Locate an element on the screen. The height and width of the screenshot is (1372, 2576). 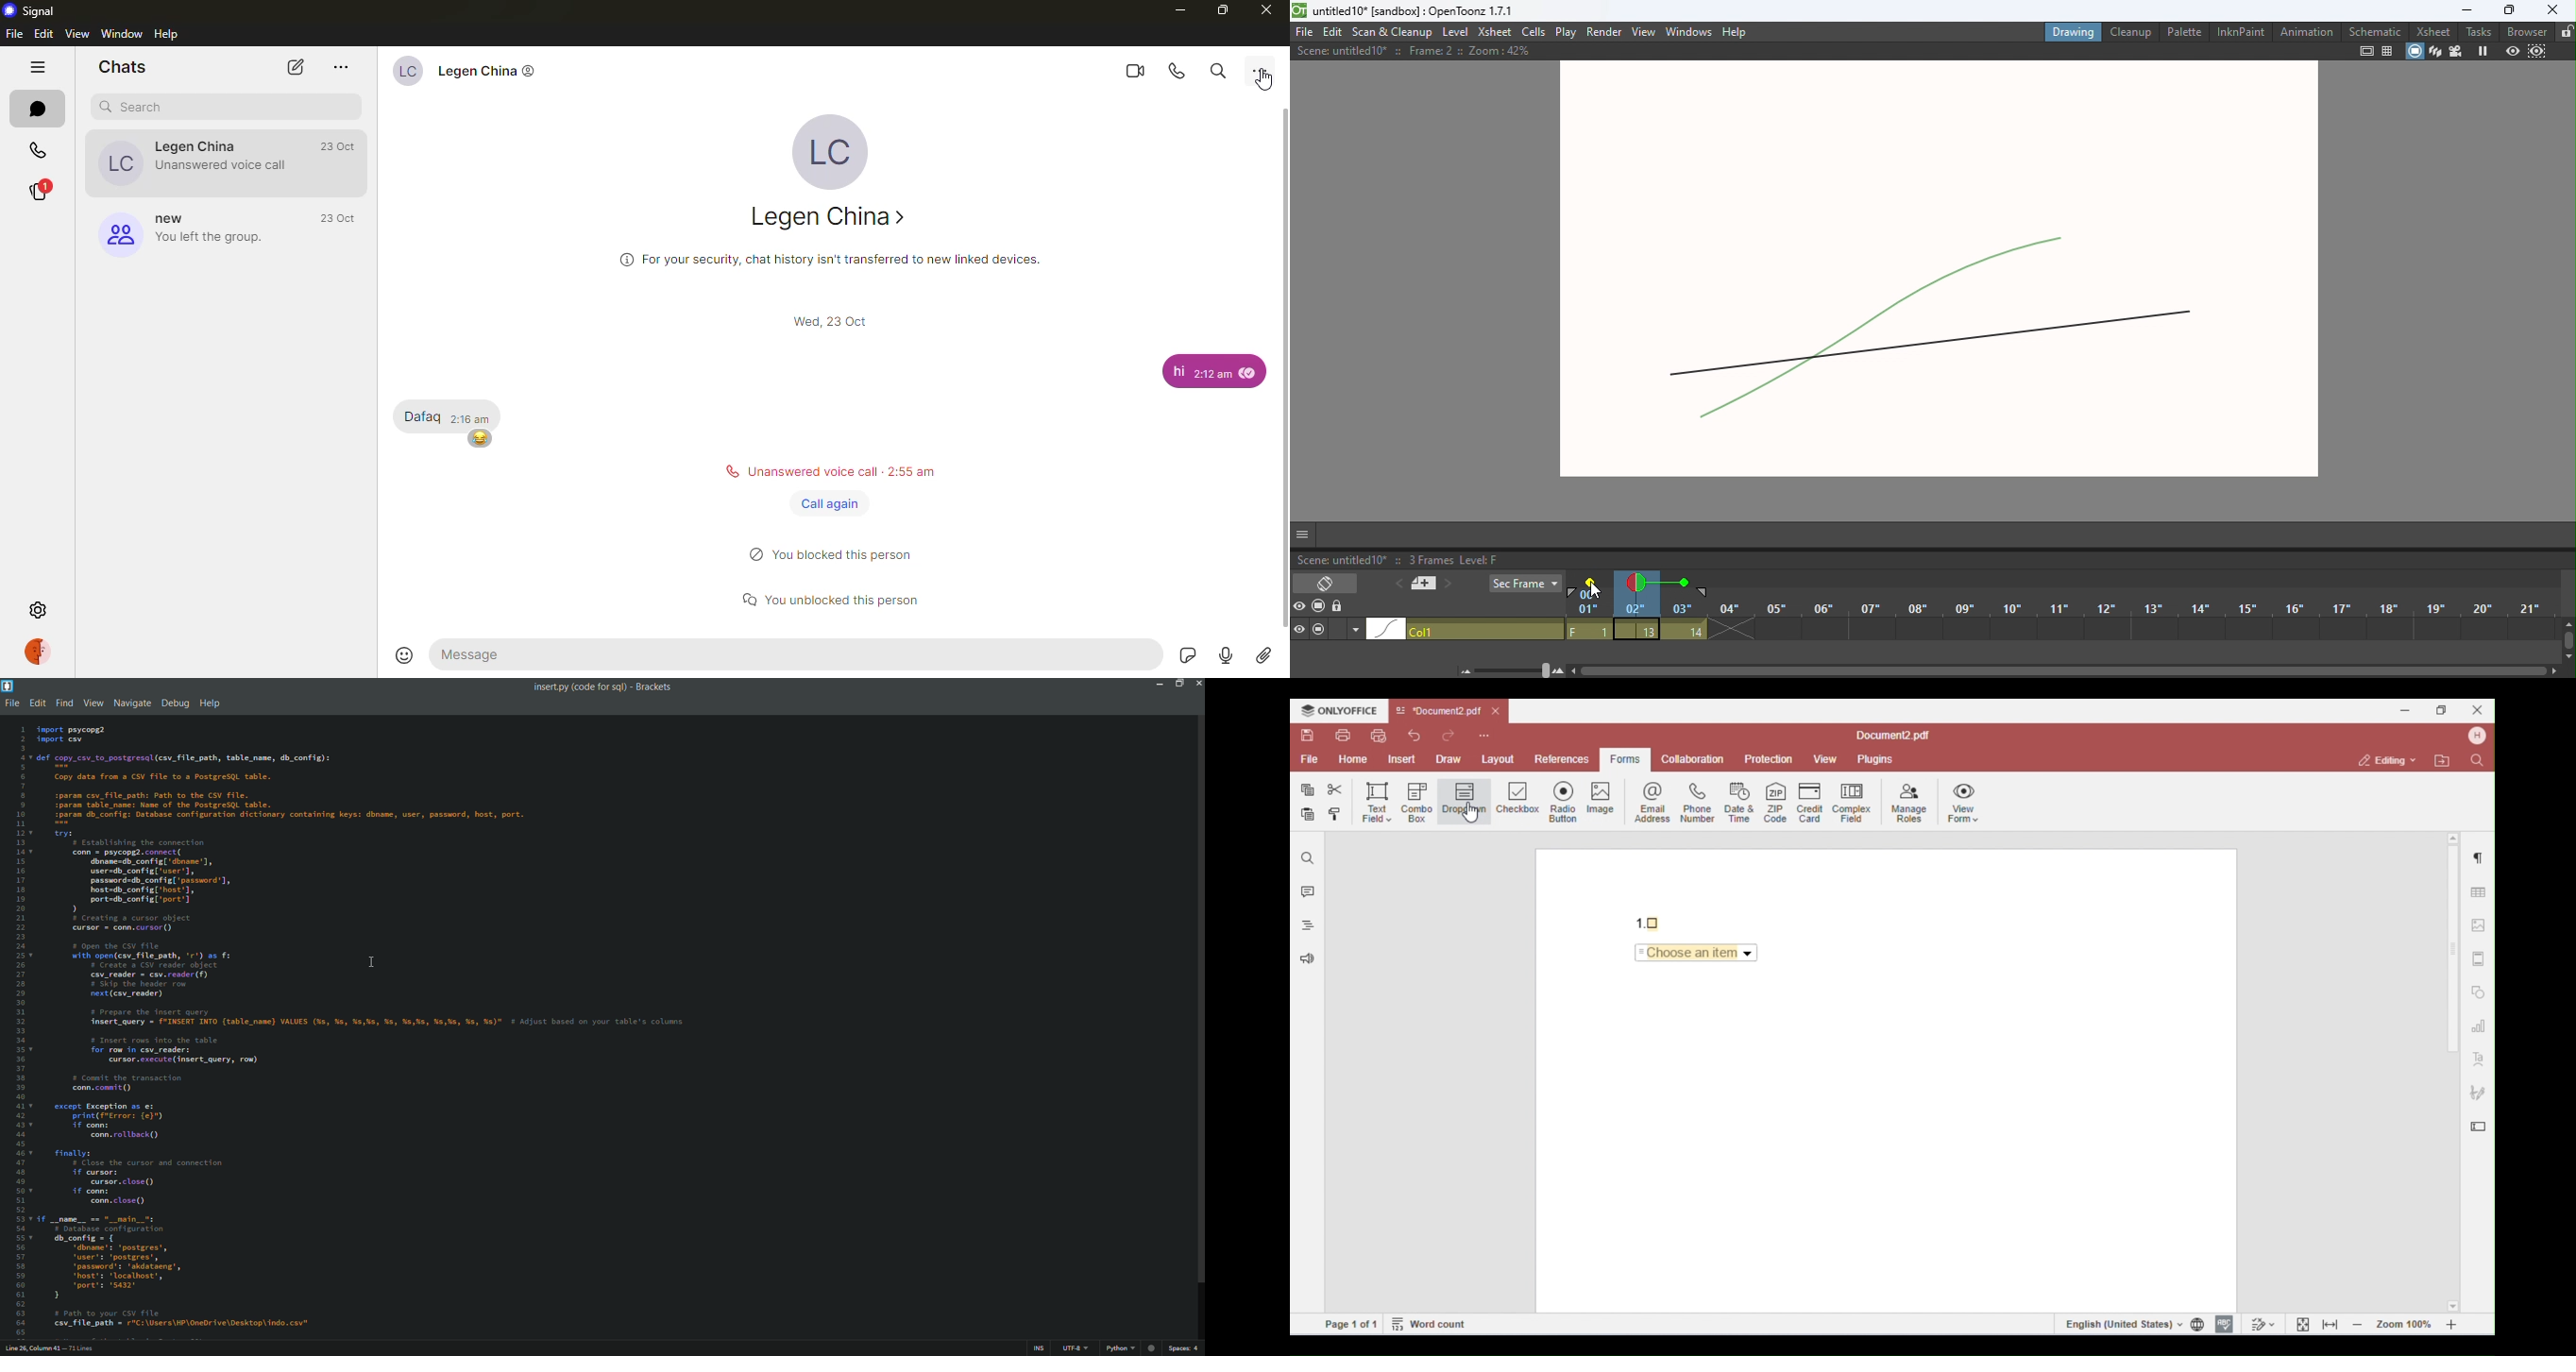
new chat is located at coordinates (292, 68).